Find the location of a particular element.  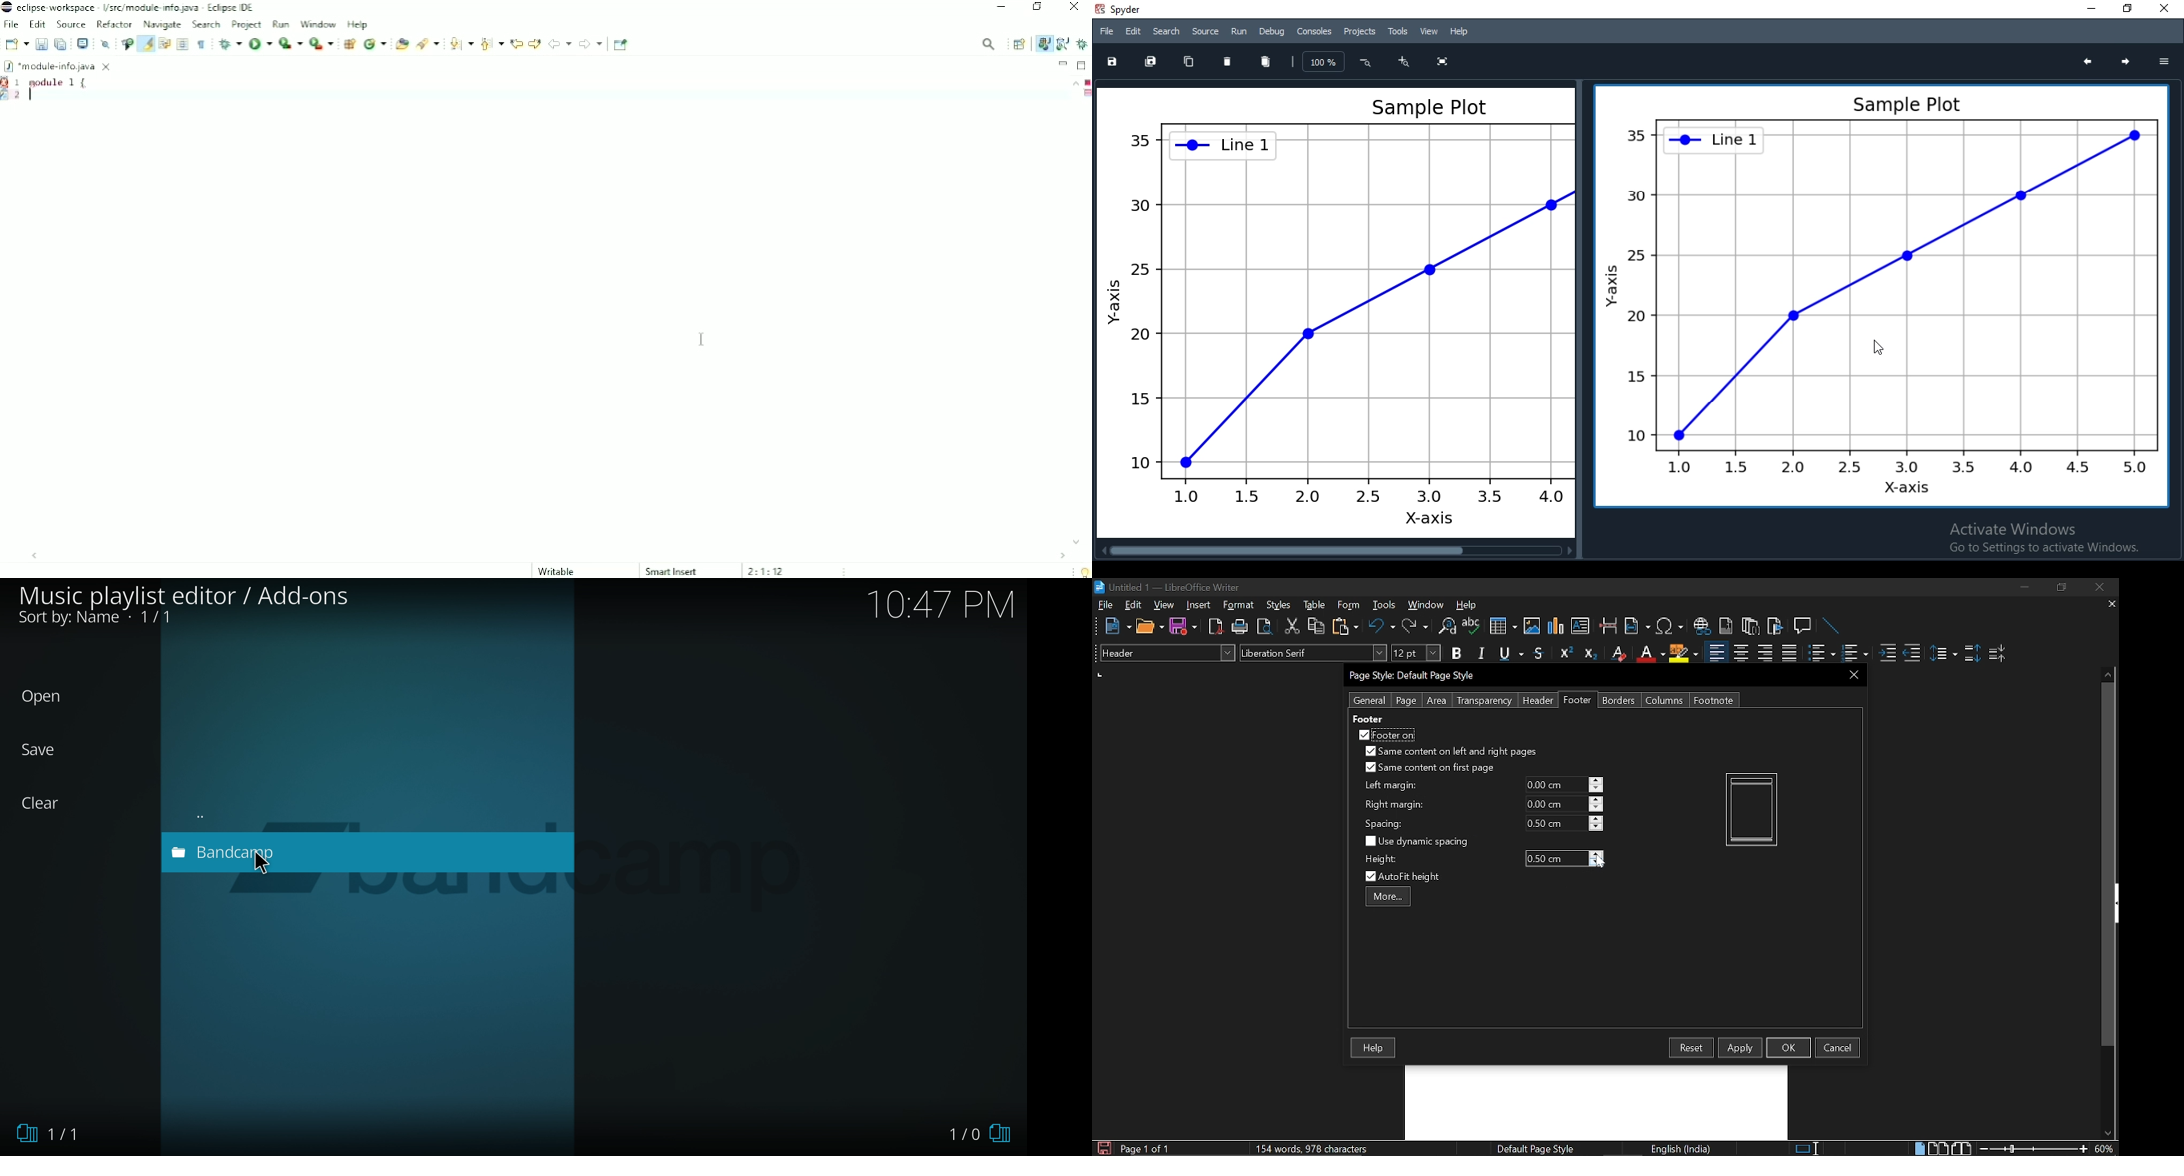

Styles is located at coordinates (1279, 605).